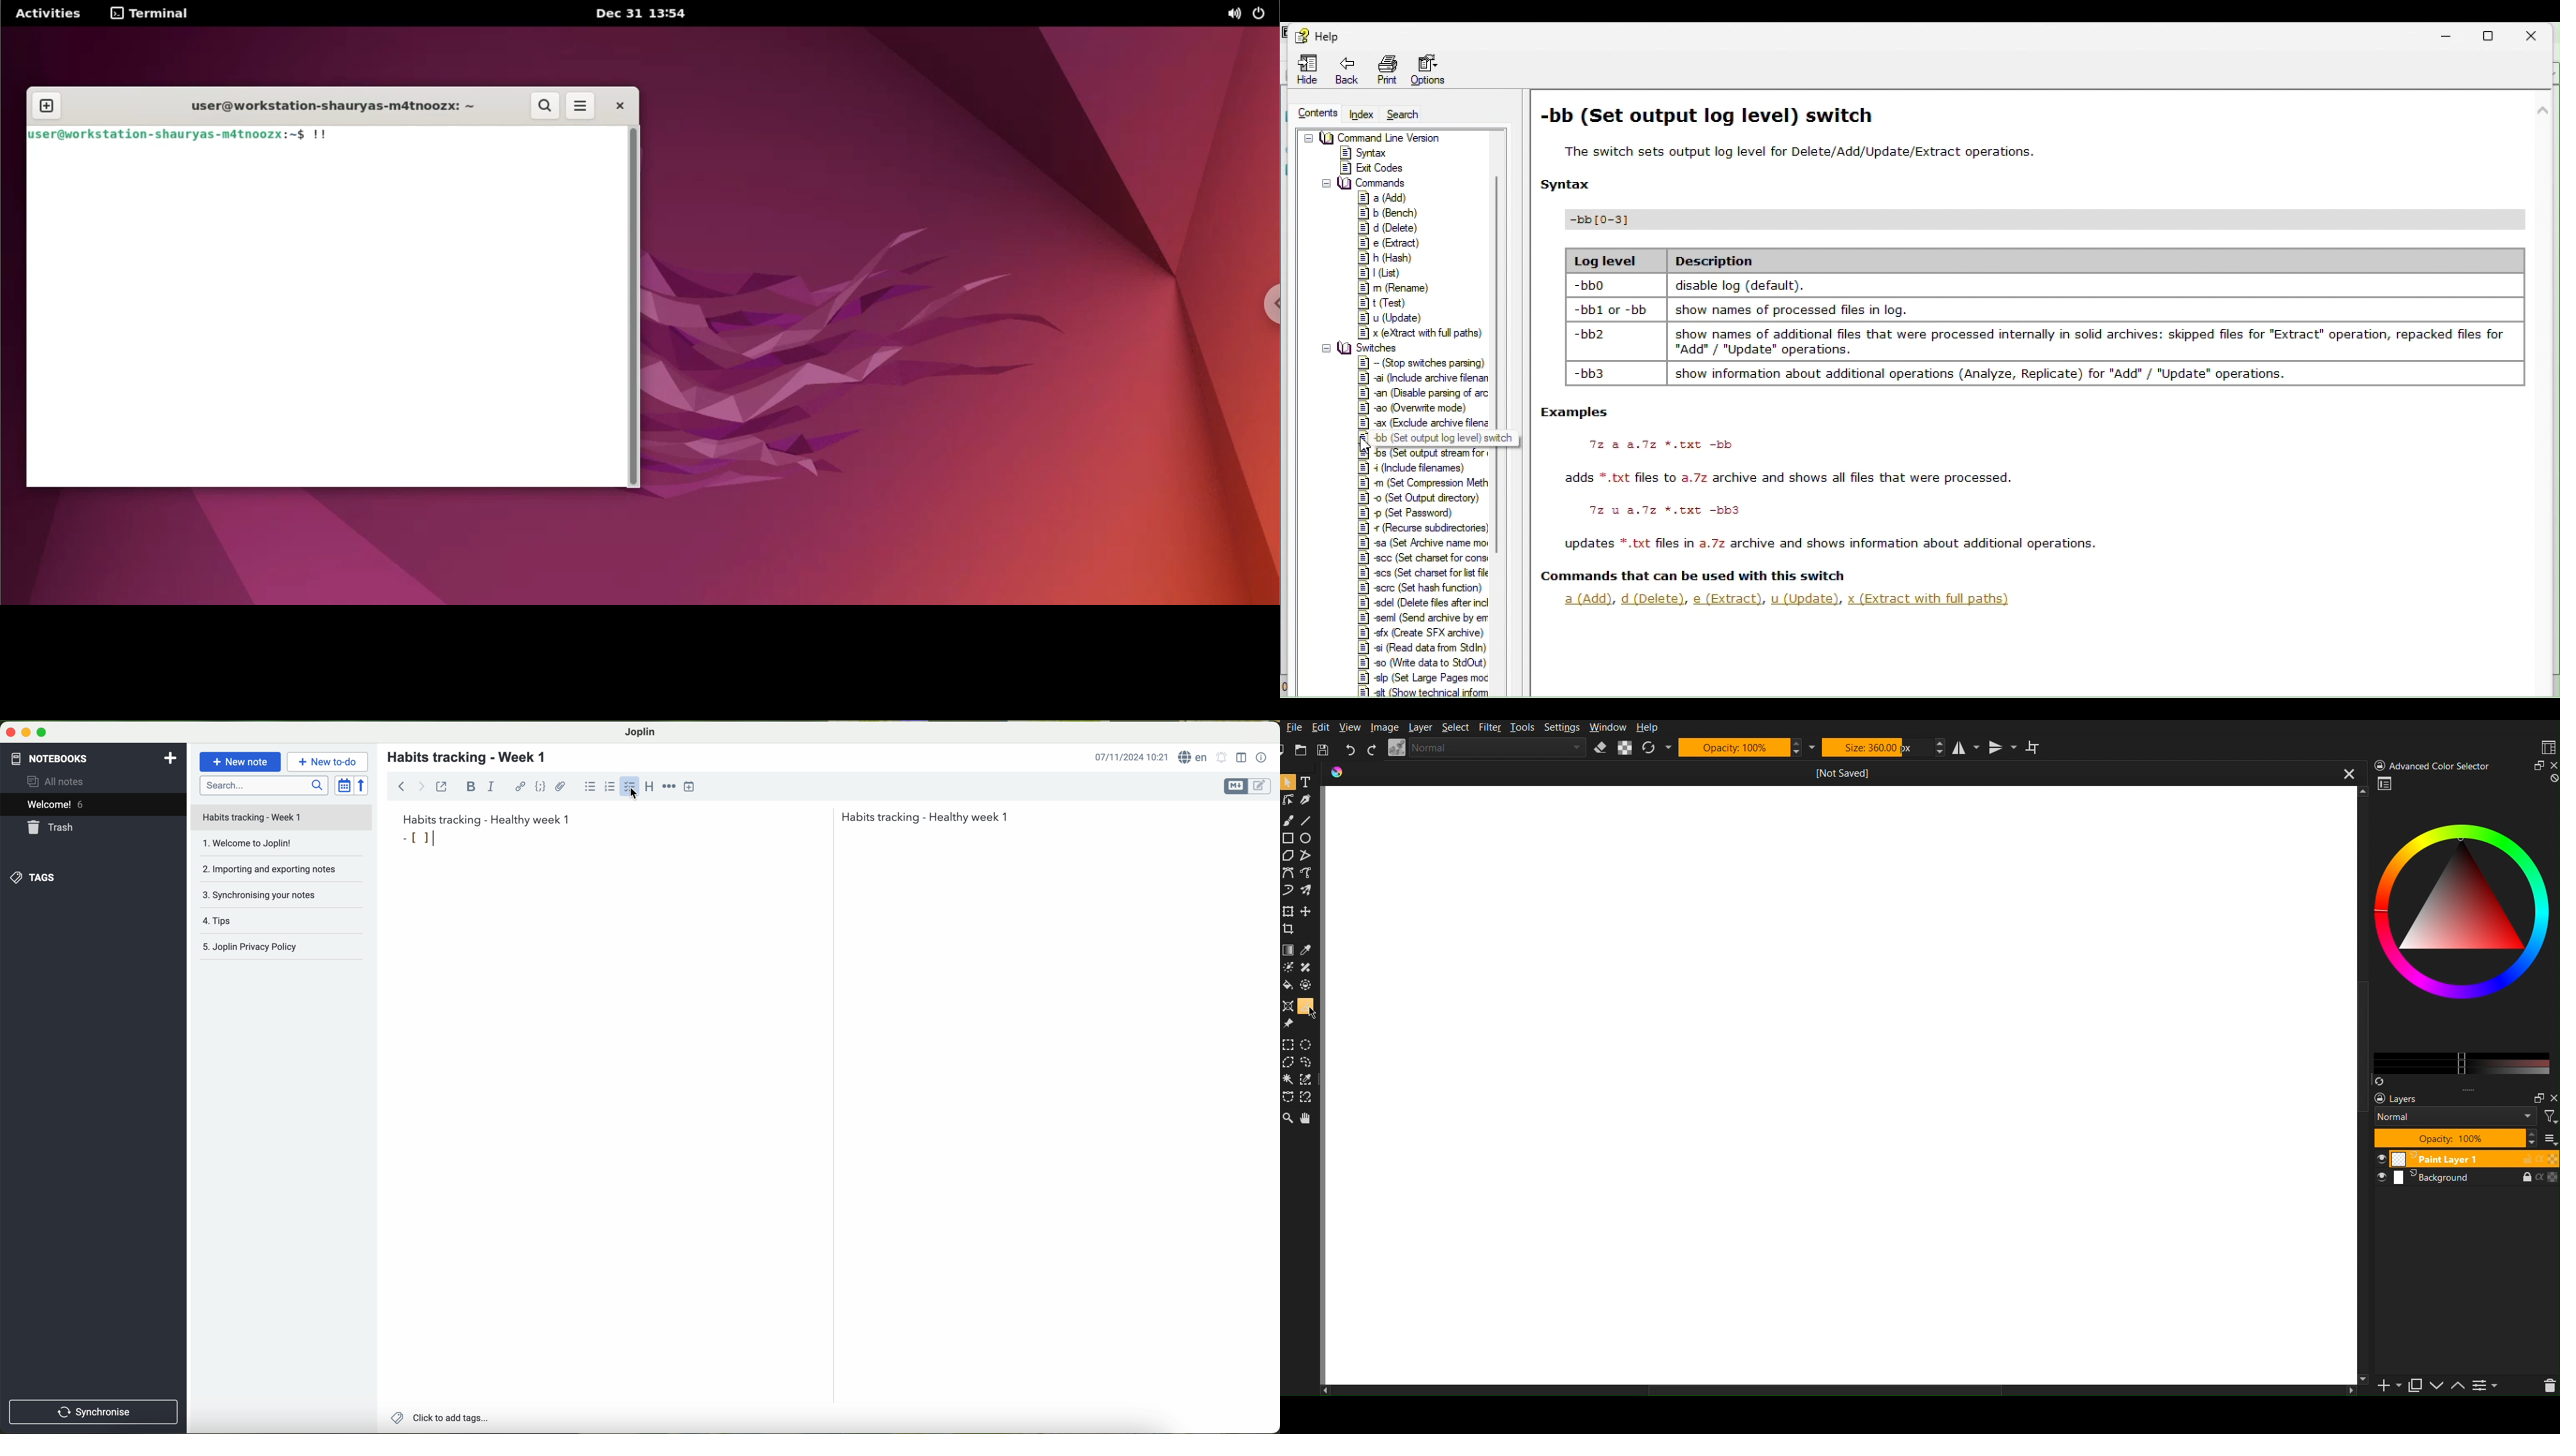 The height and width of the screenshot is (1456, 2576). I want to click on welcome 5, so click(56, 804).